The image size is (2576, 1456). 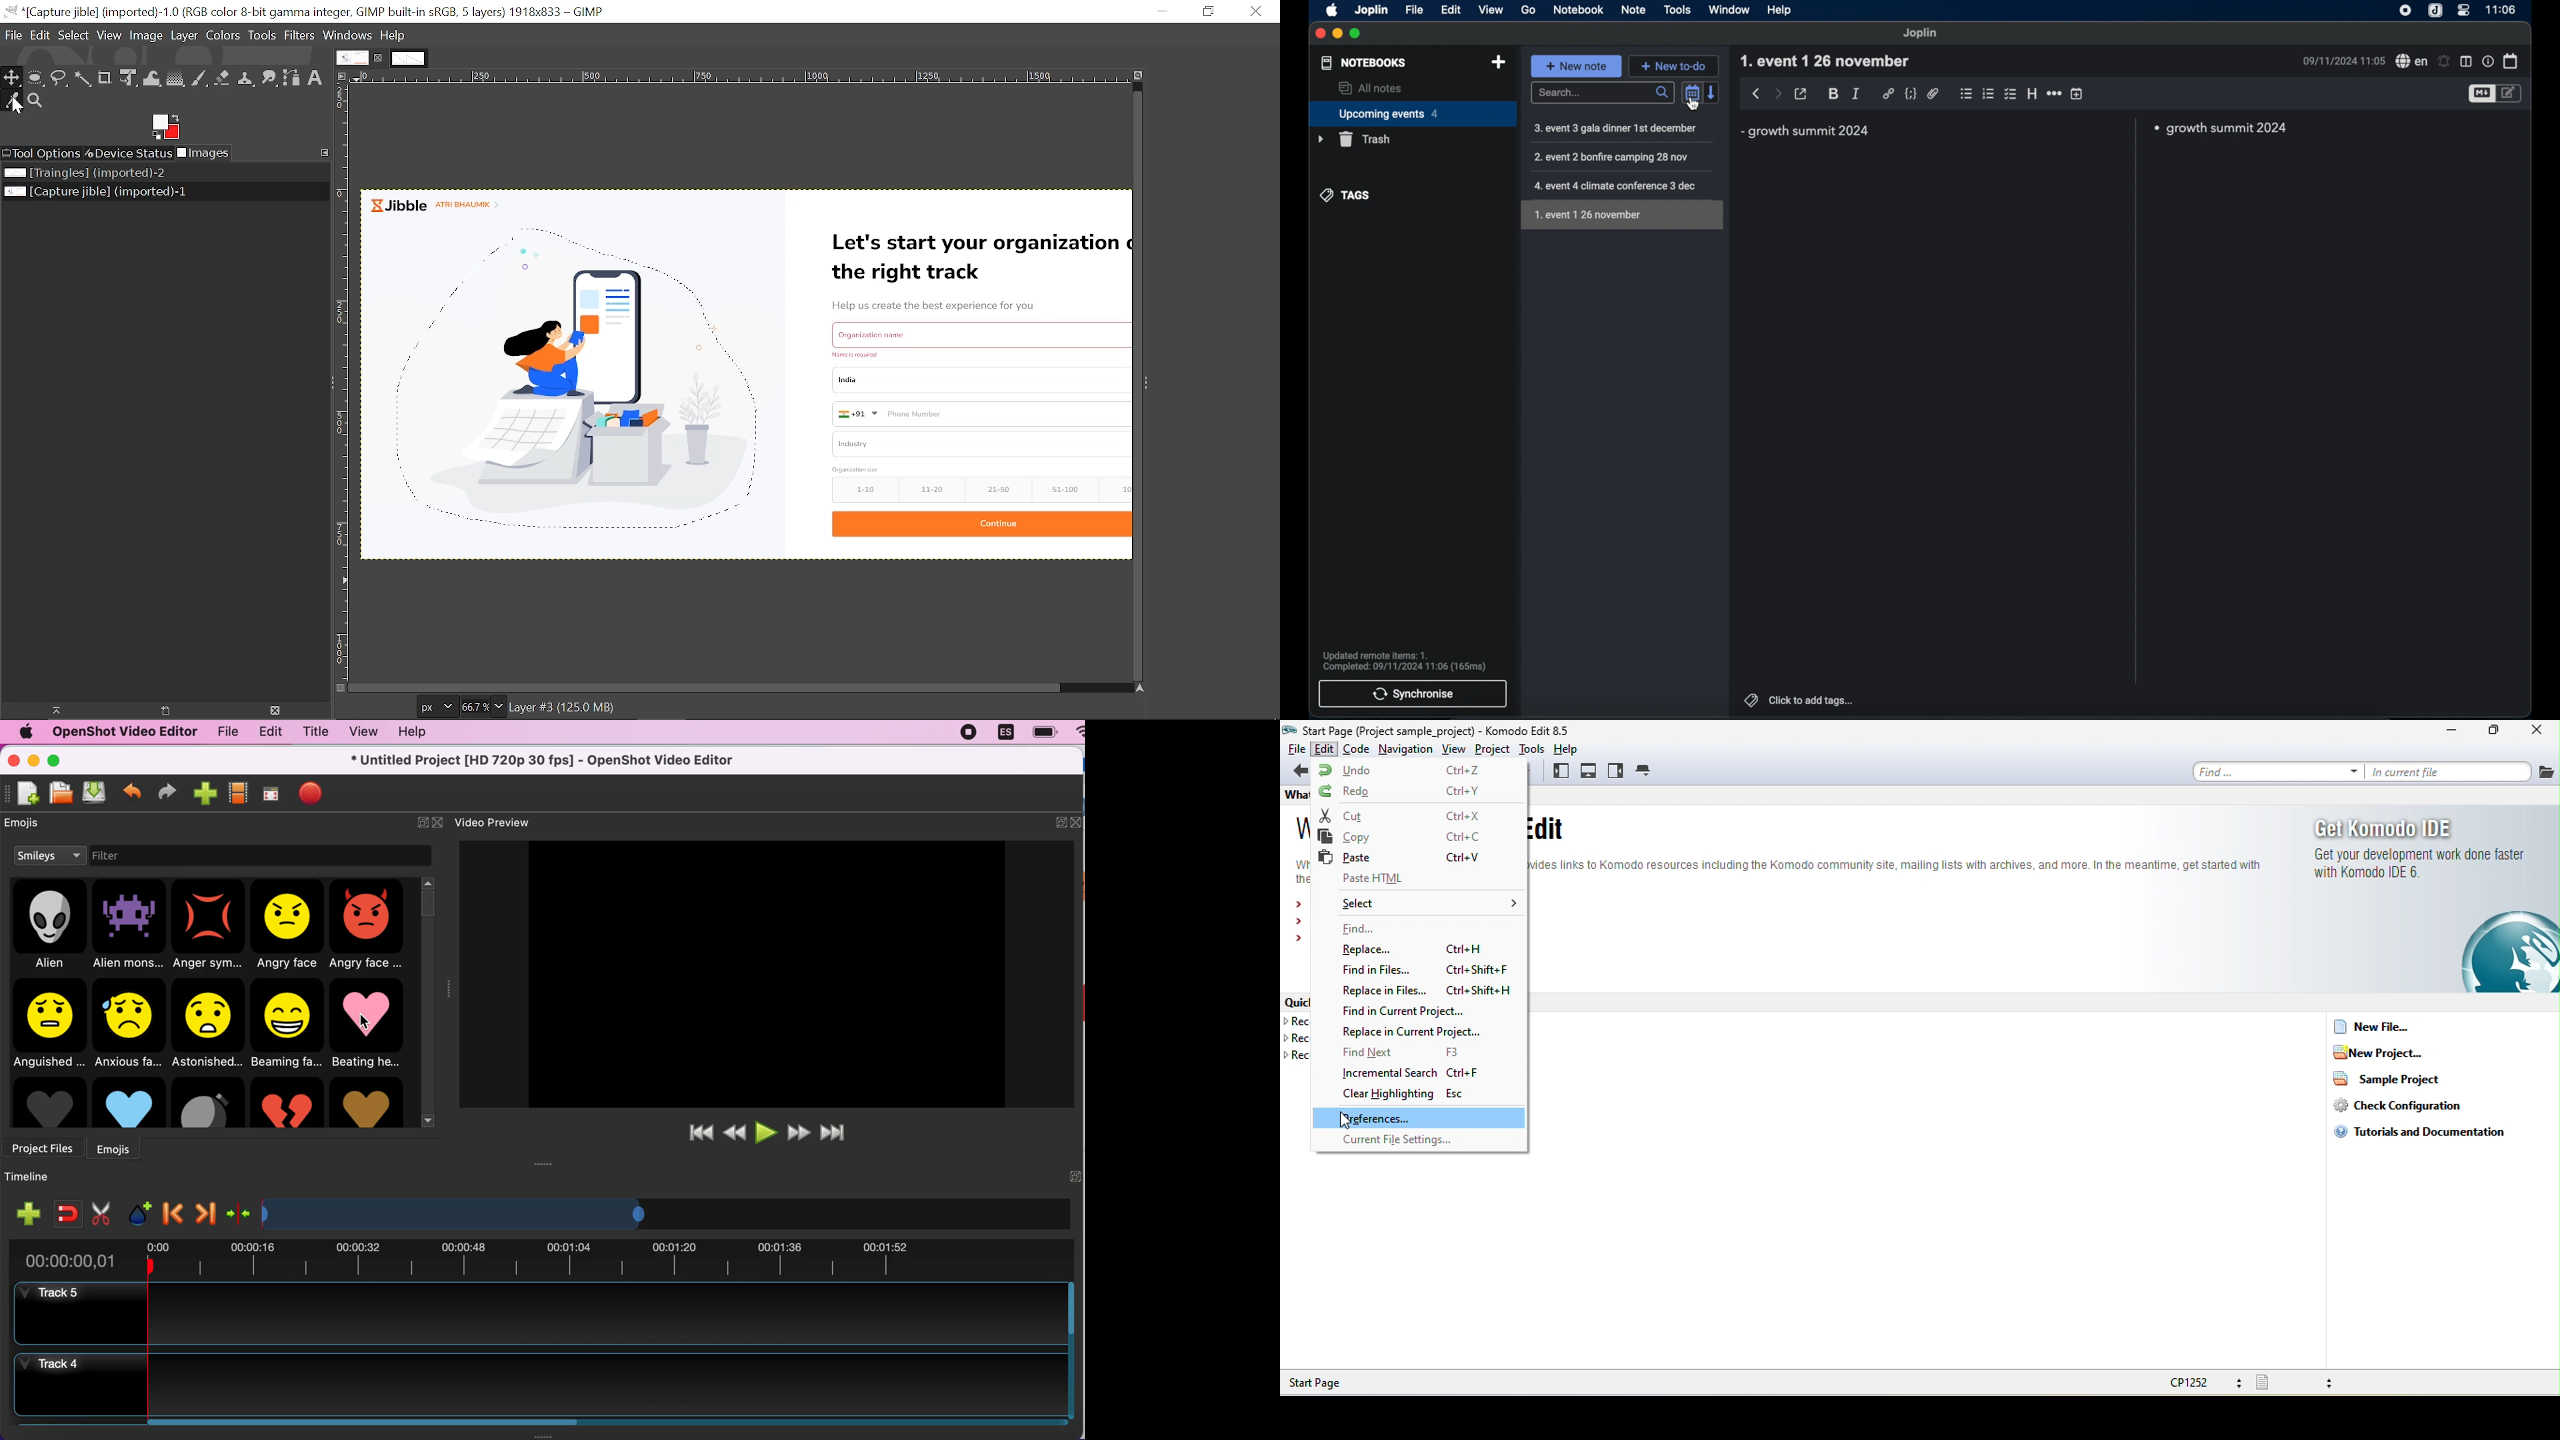 What do you see at coordinates (1370, 88) in the screenshot?
I see `all notes` at bounding box center [1370, 88].